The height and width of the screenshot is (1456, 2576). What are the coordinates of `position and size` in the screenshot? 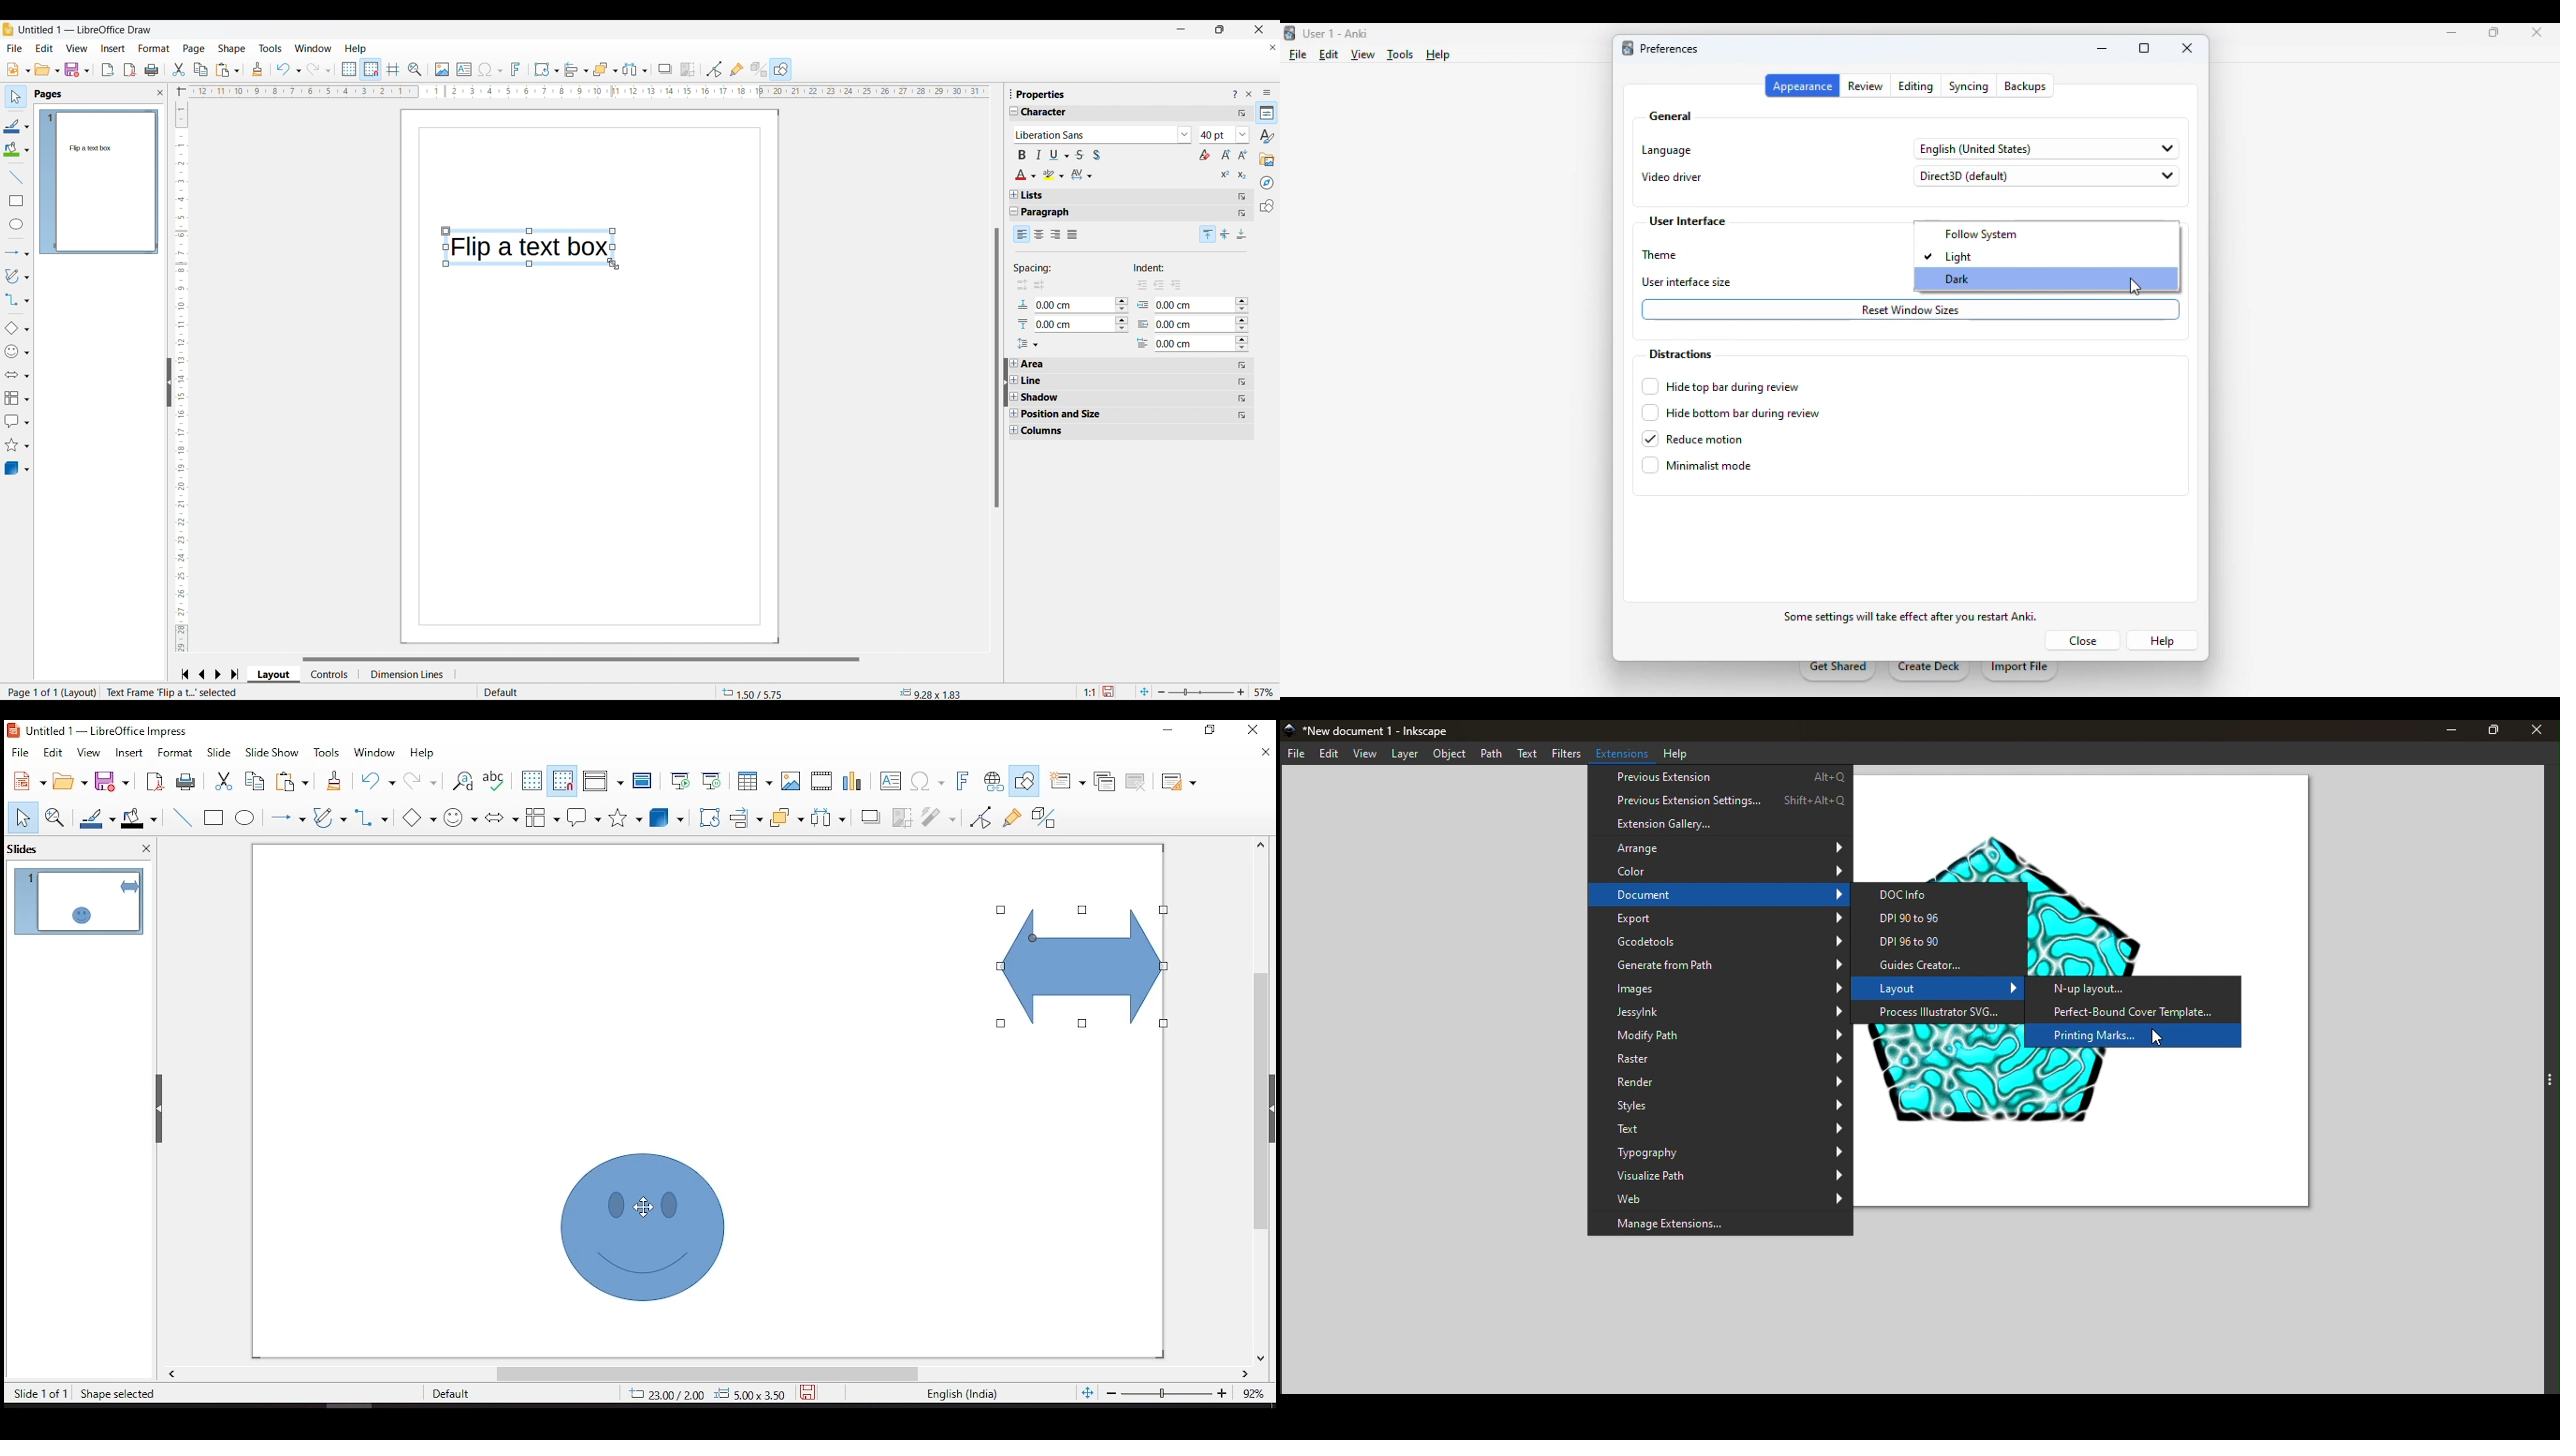 It's located at (1067, 414).